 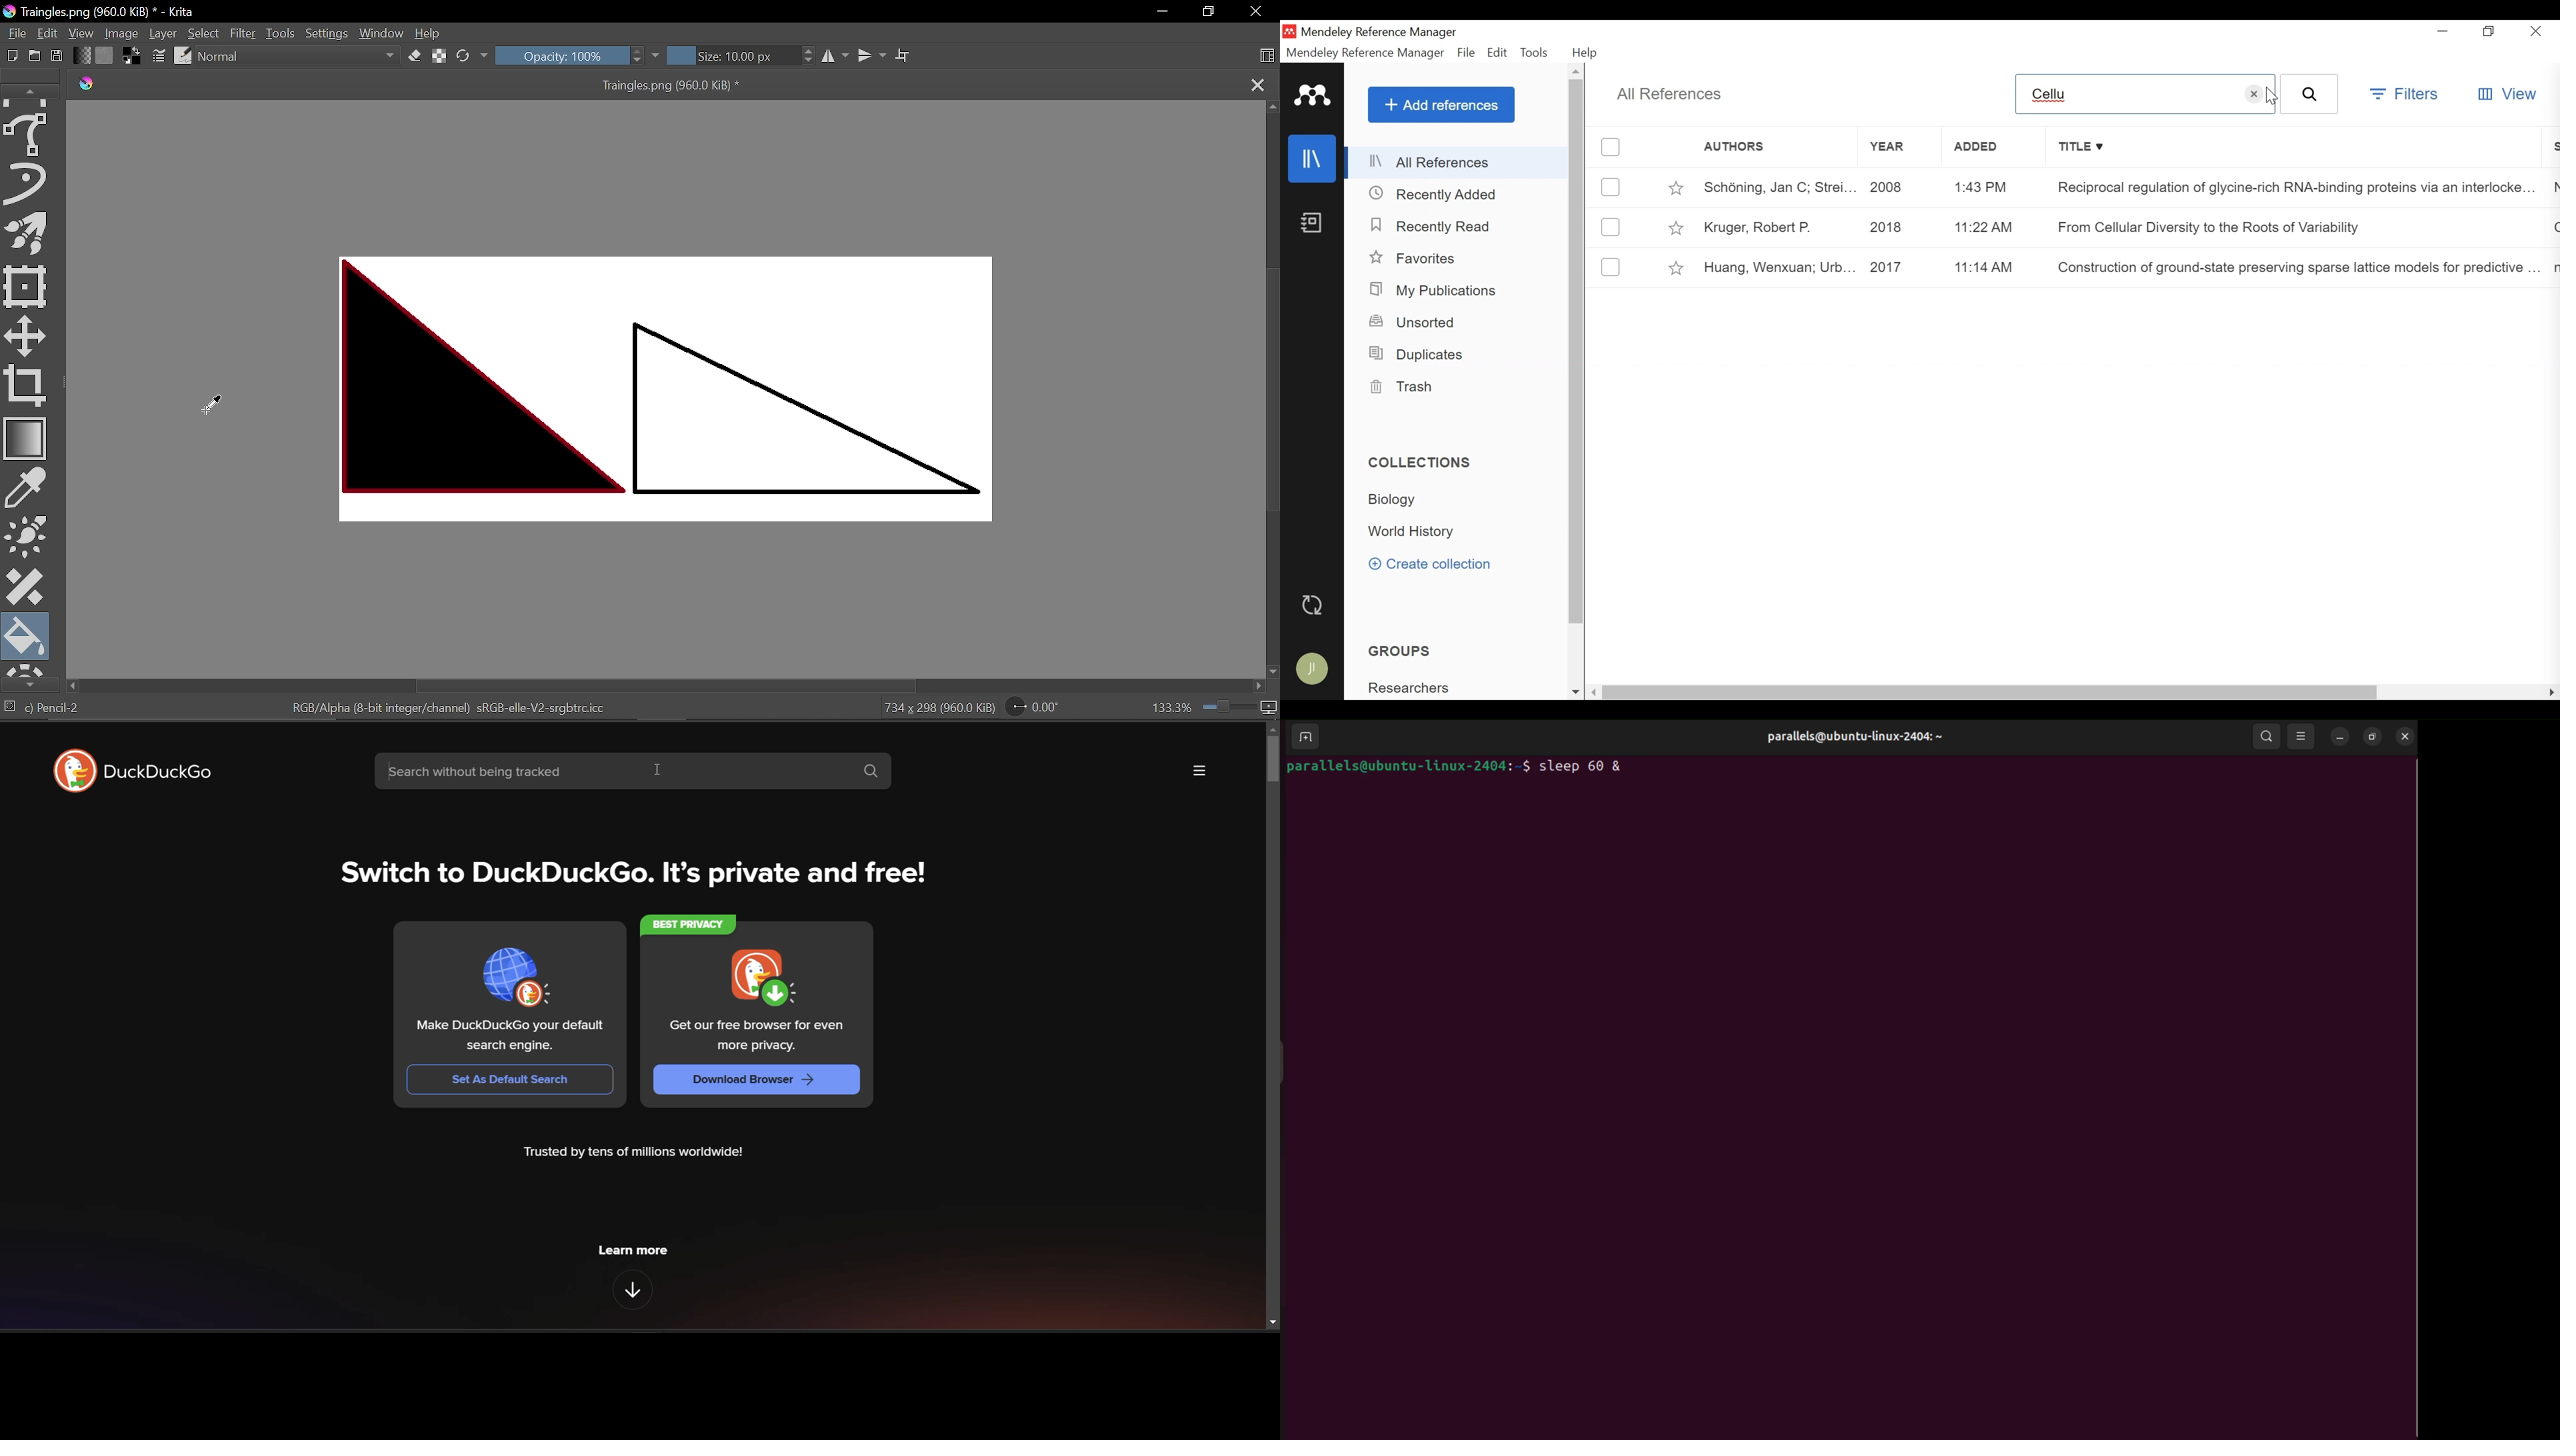 What do you see at coordinates (1901, 269) in the screenshot?
I see `2017` at bounding box center [1901, 269].